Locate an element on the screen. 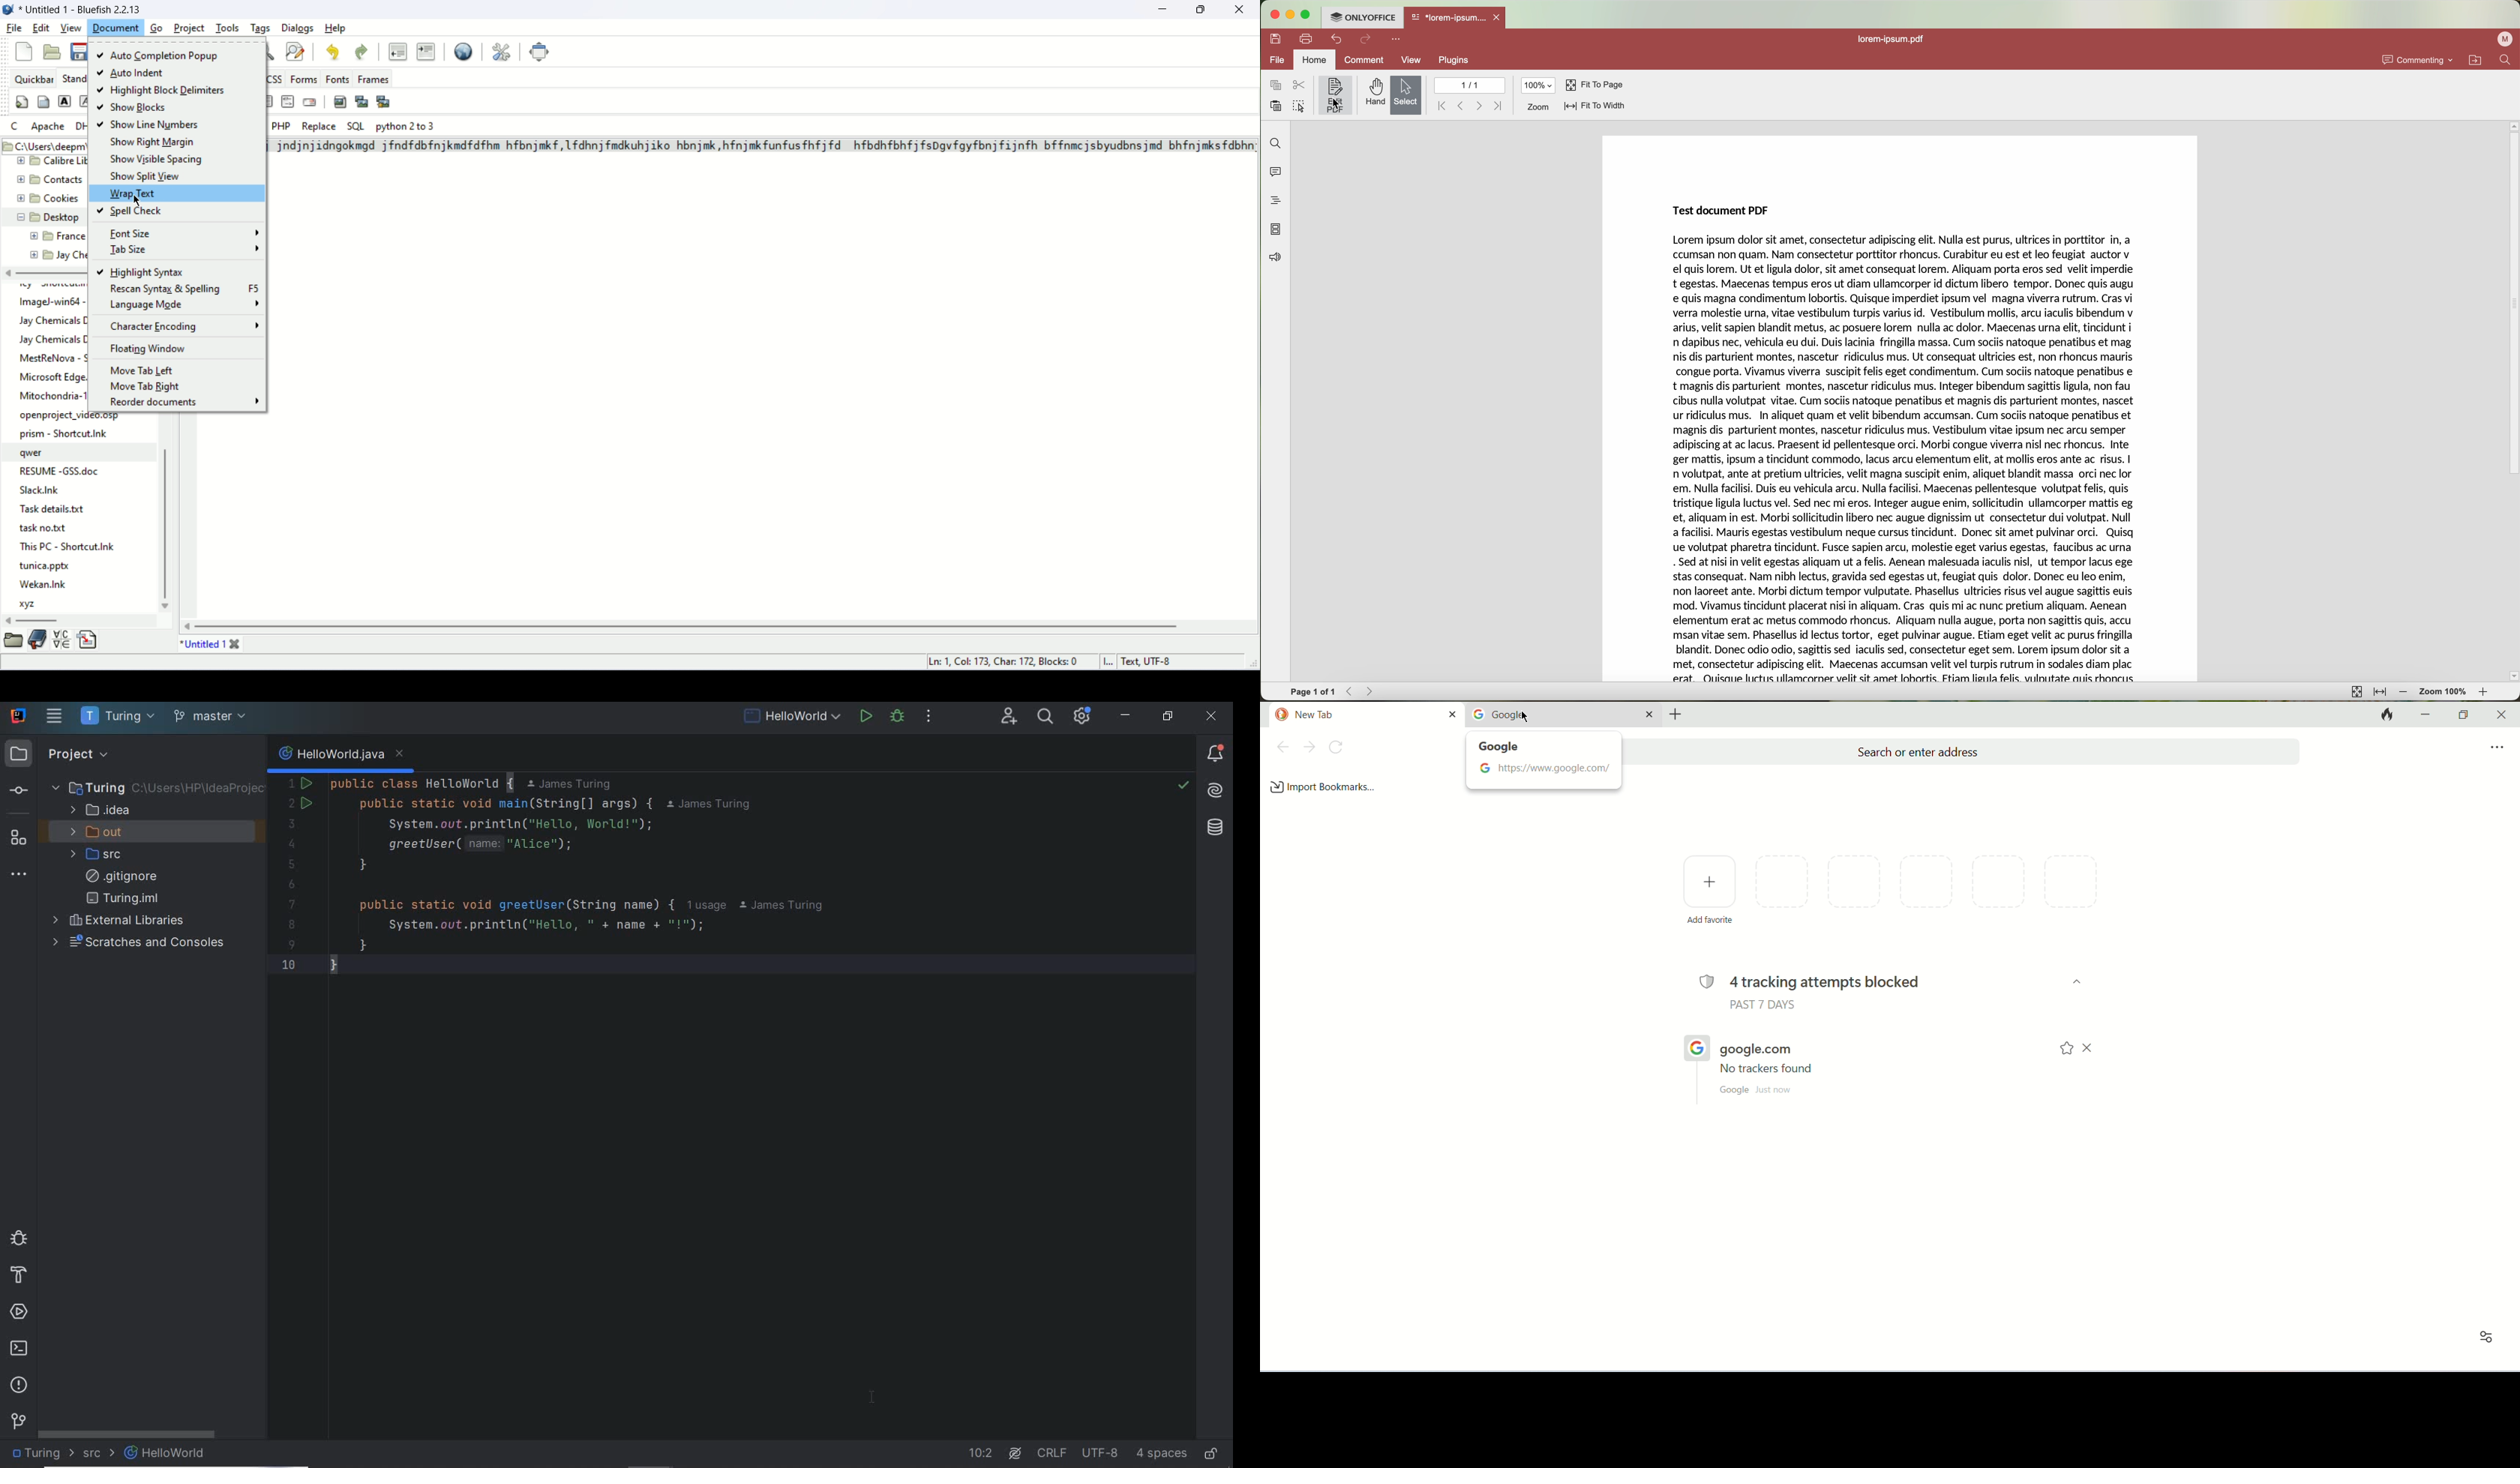  Apache is located at coordinates (49, 127).